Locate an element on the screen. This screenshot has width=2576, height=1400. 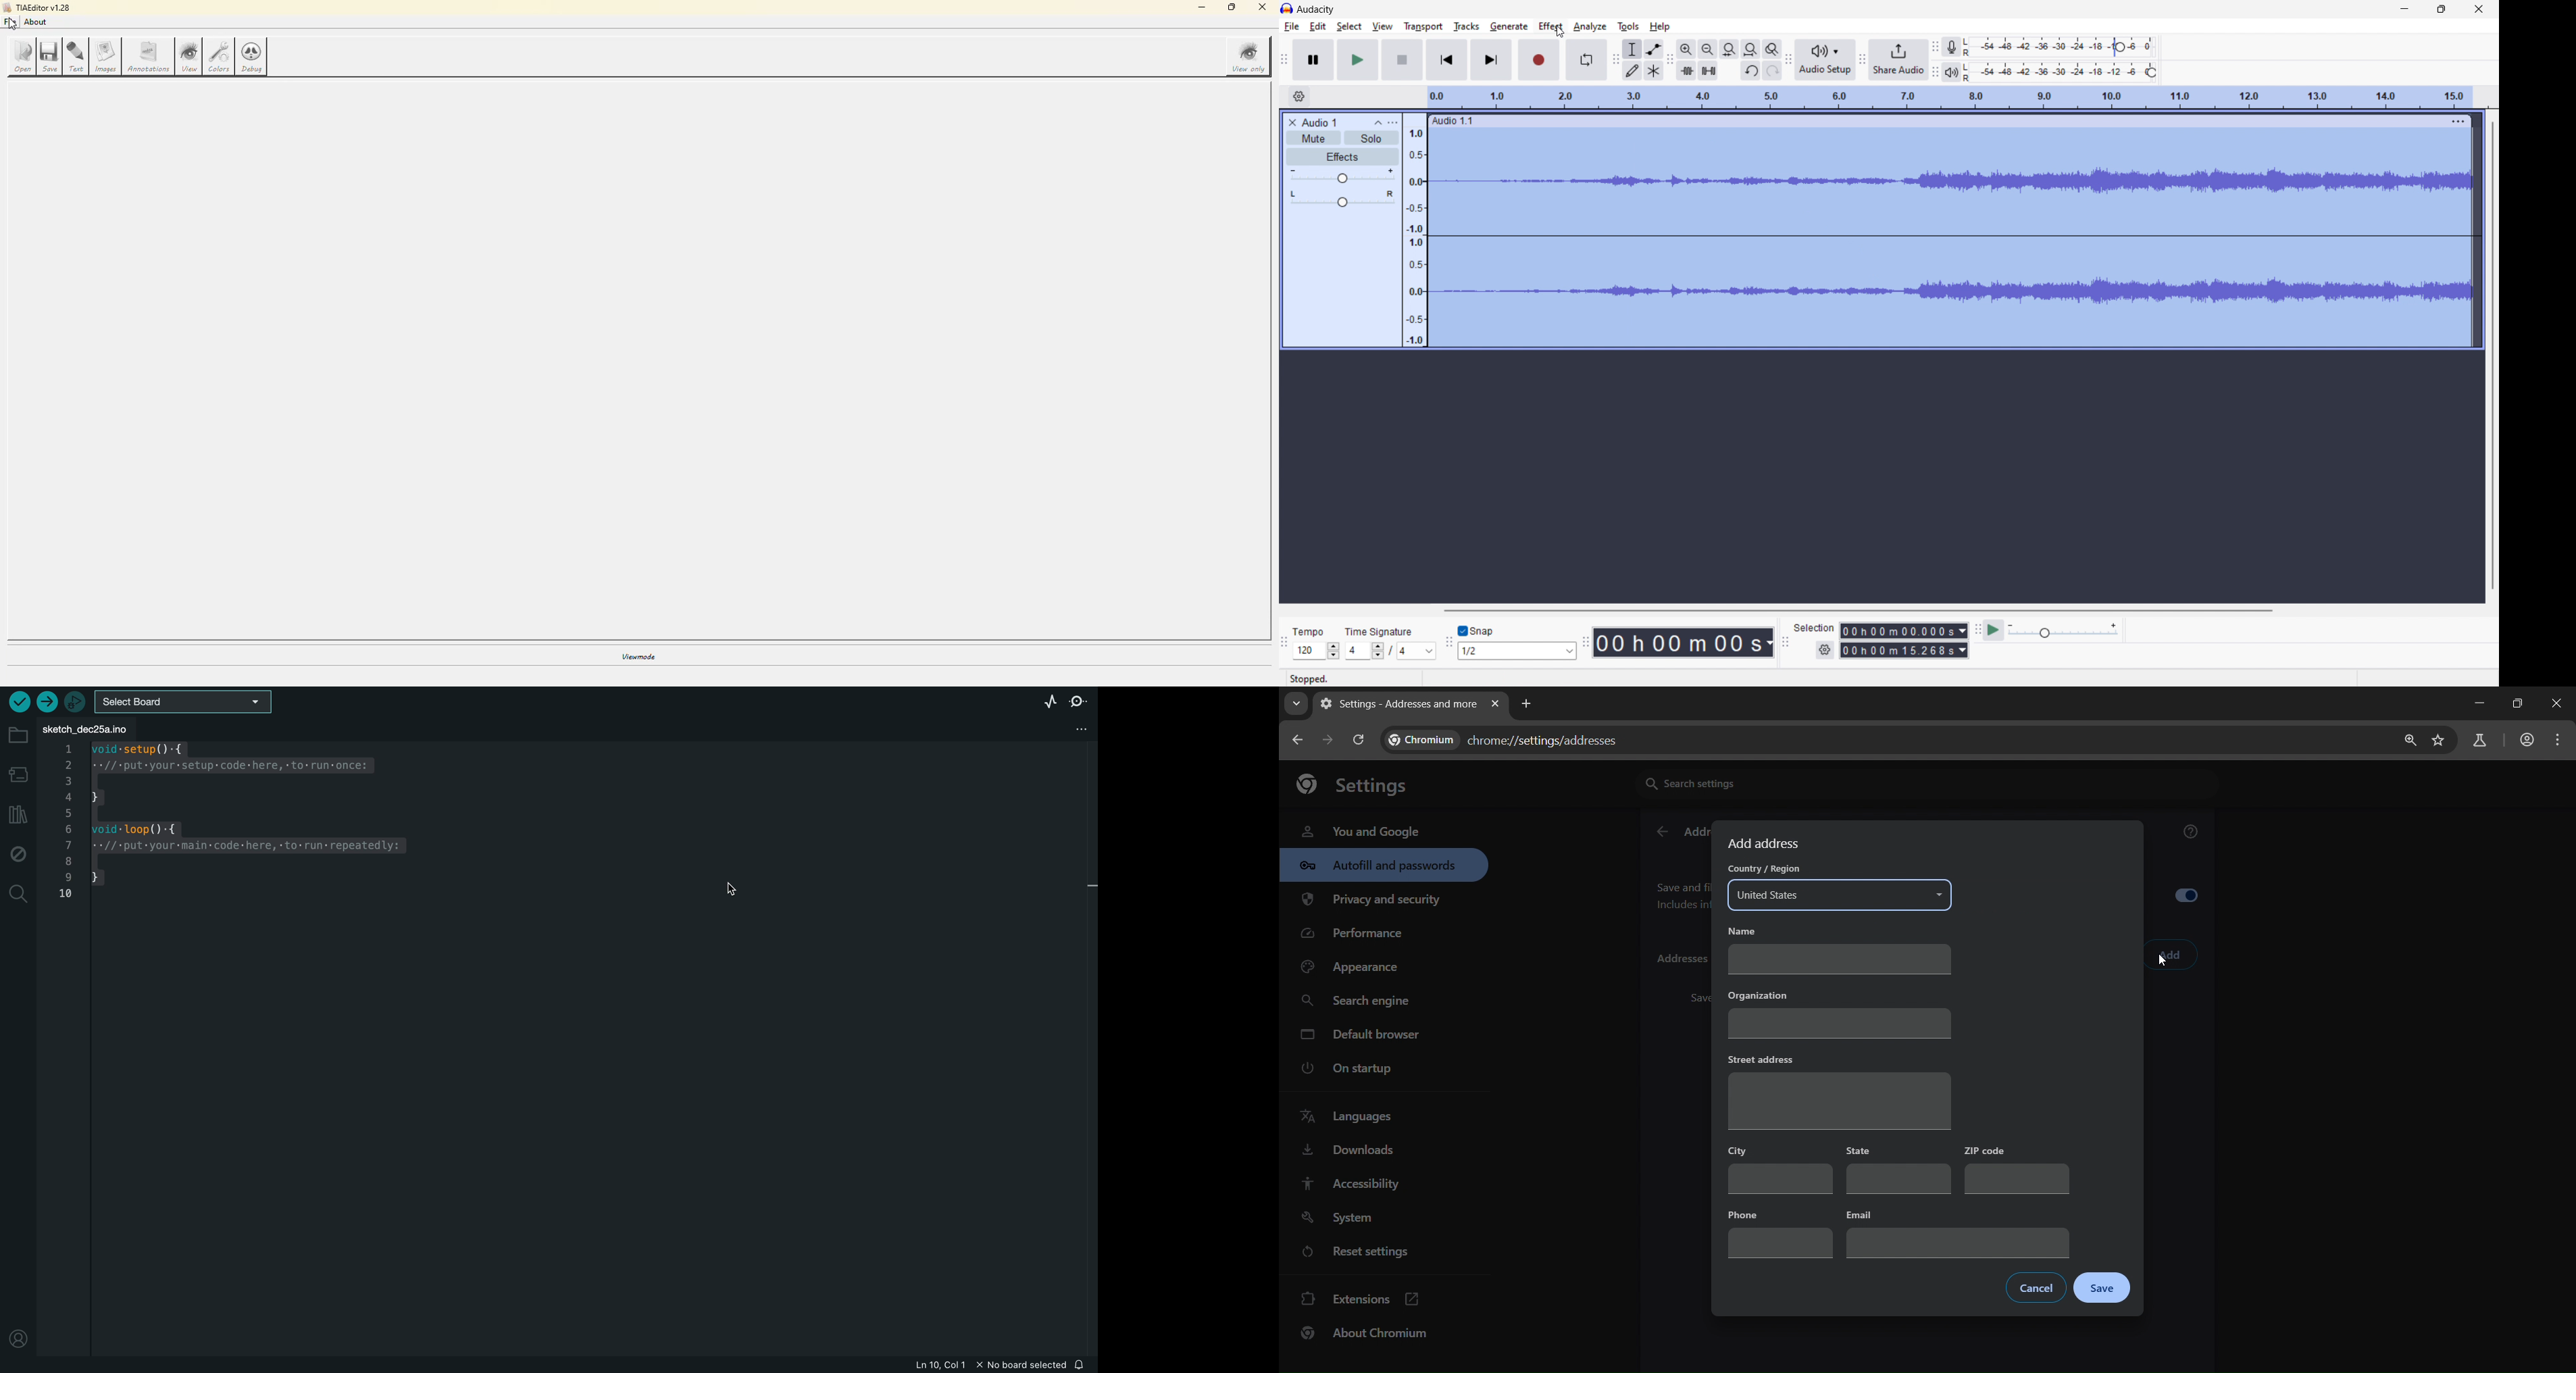
mute is located at coordinates (1313, 138).